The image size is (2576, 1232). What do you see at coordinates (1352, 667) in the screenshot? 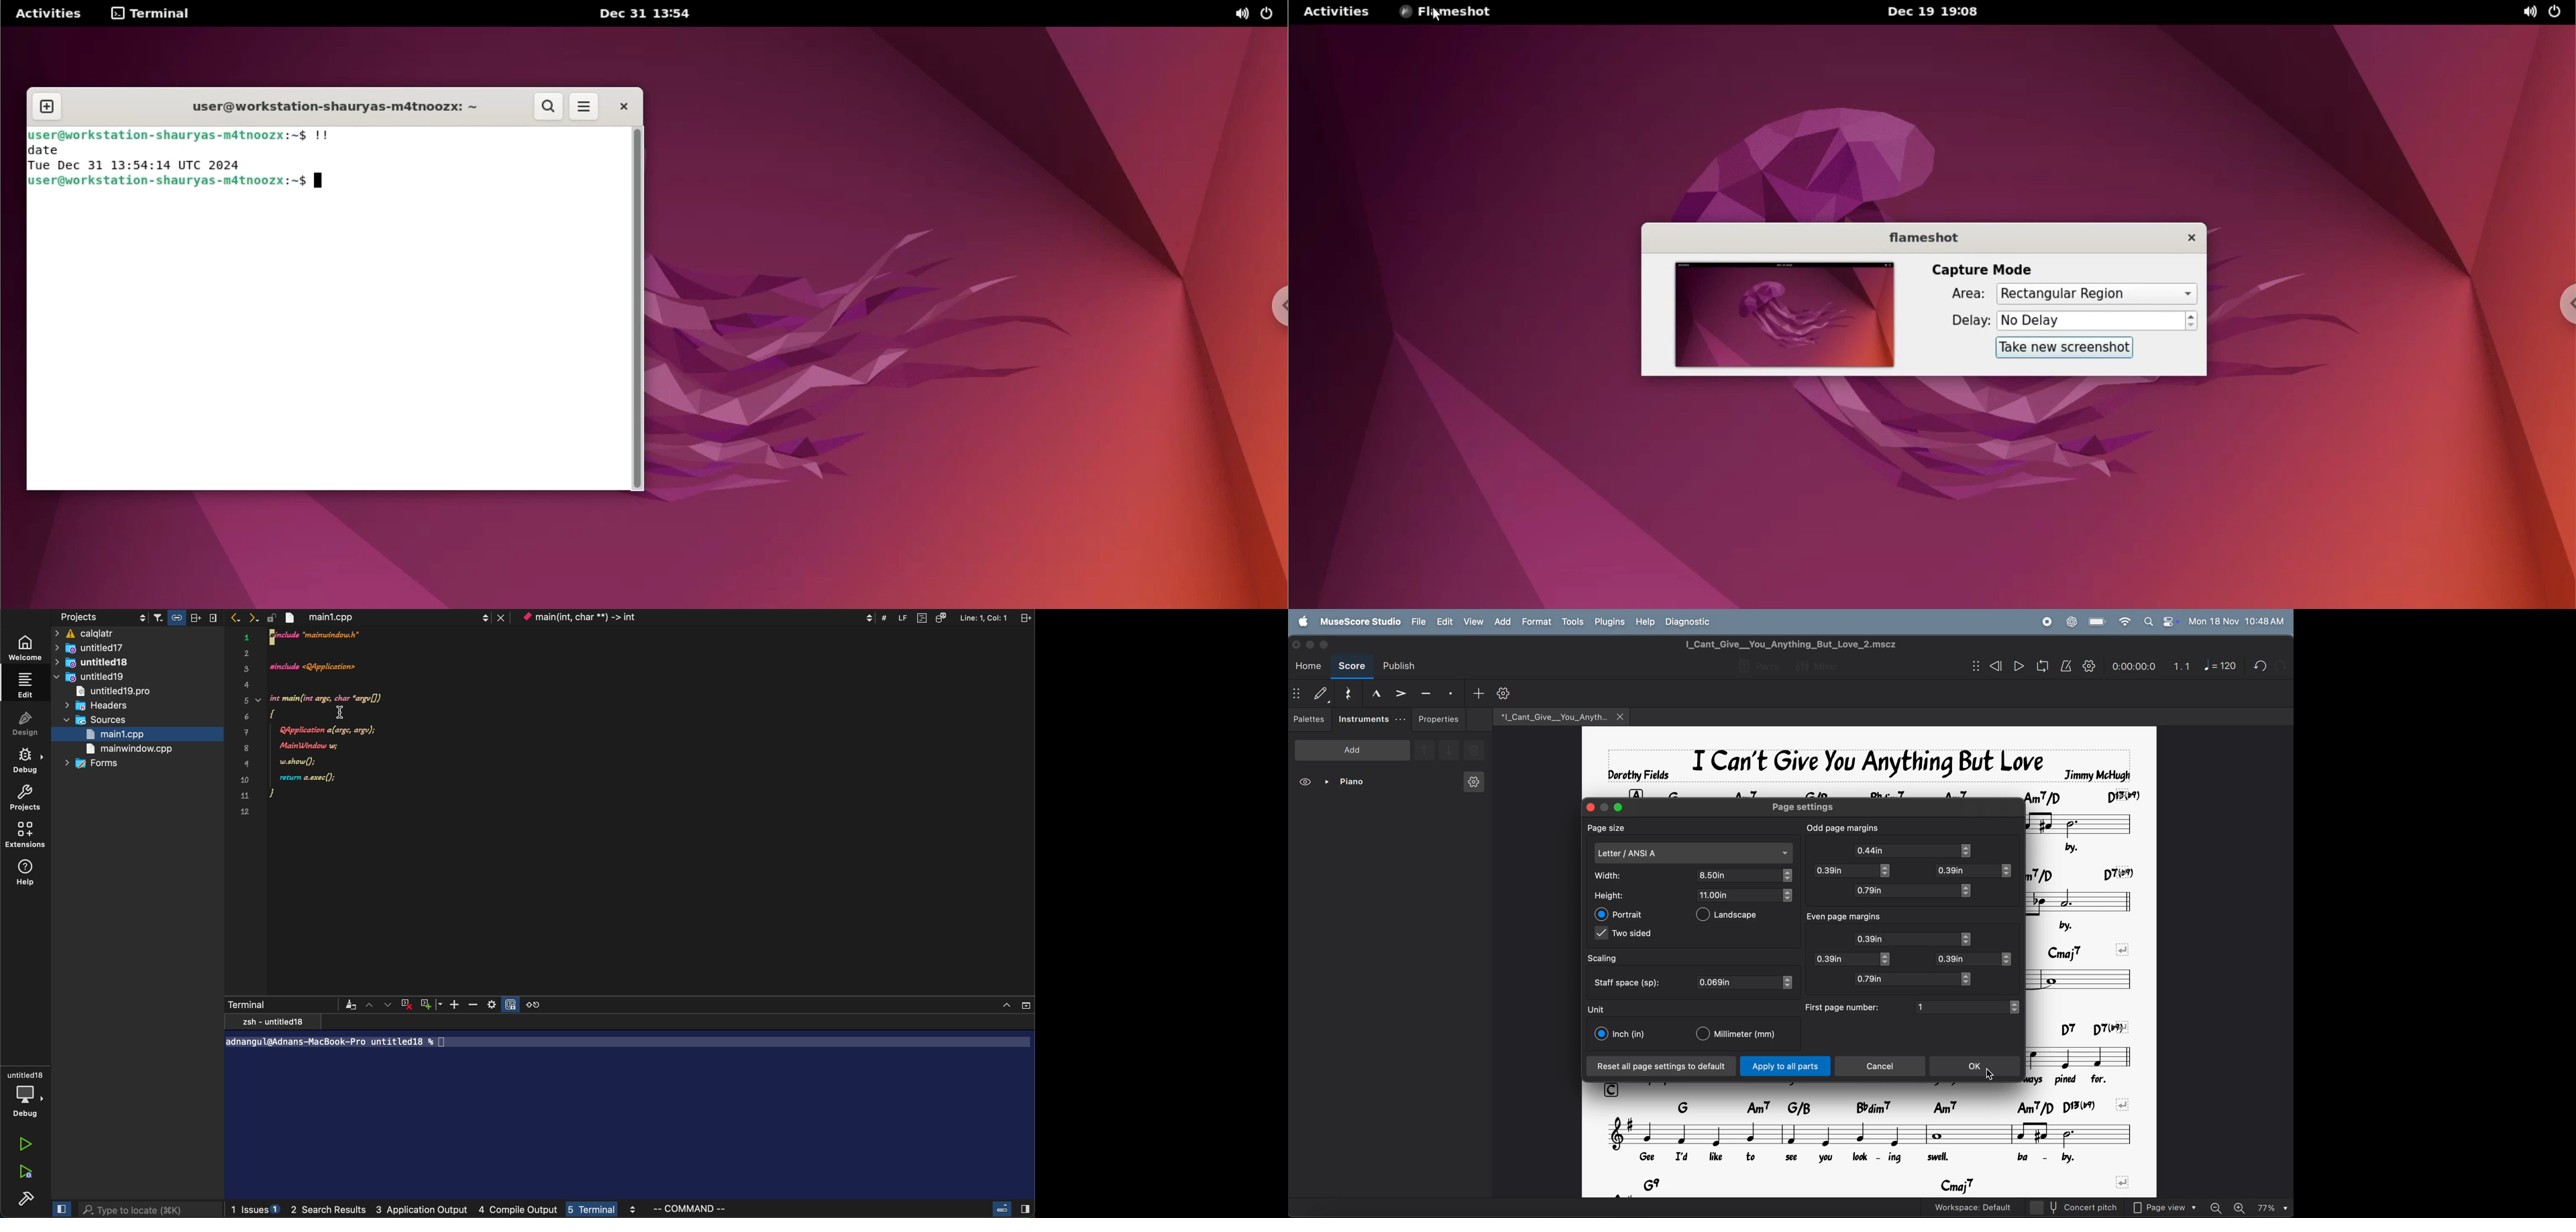
I see `score ` at bounding box center [1352, 667].